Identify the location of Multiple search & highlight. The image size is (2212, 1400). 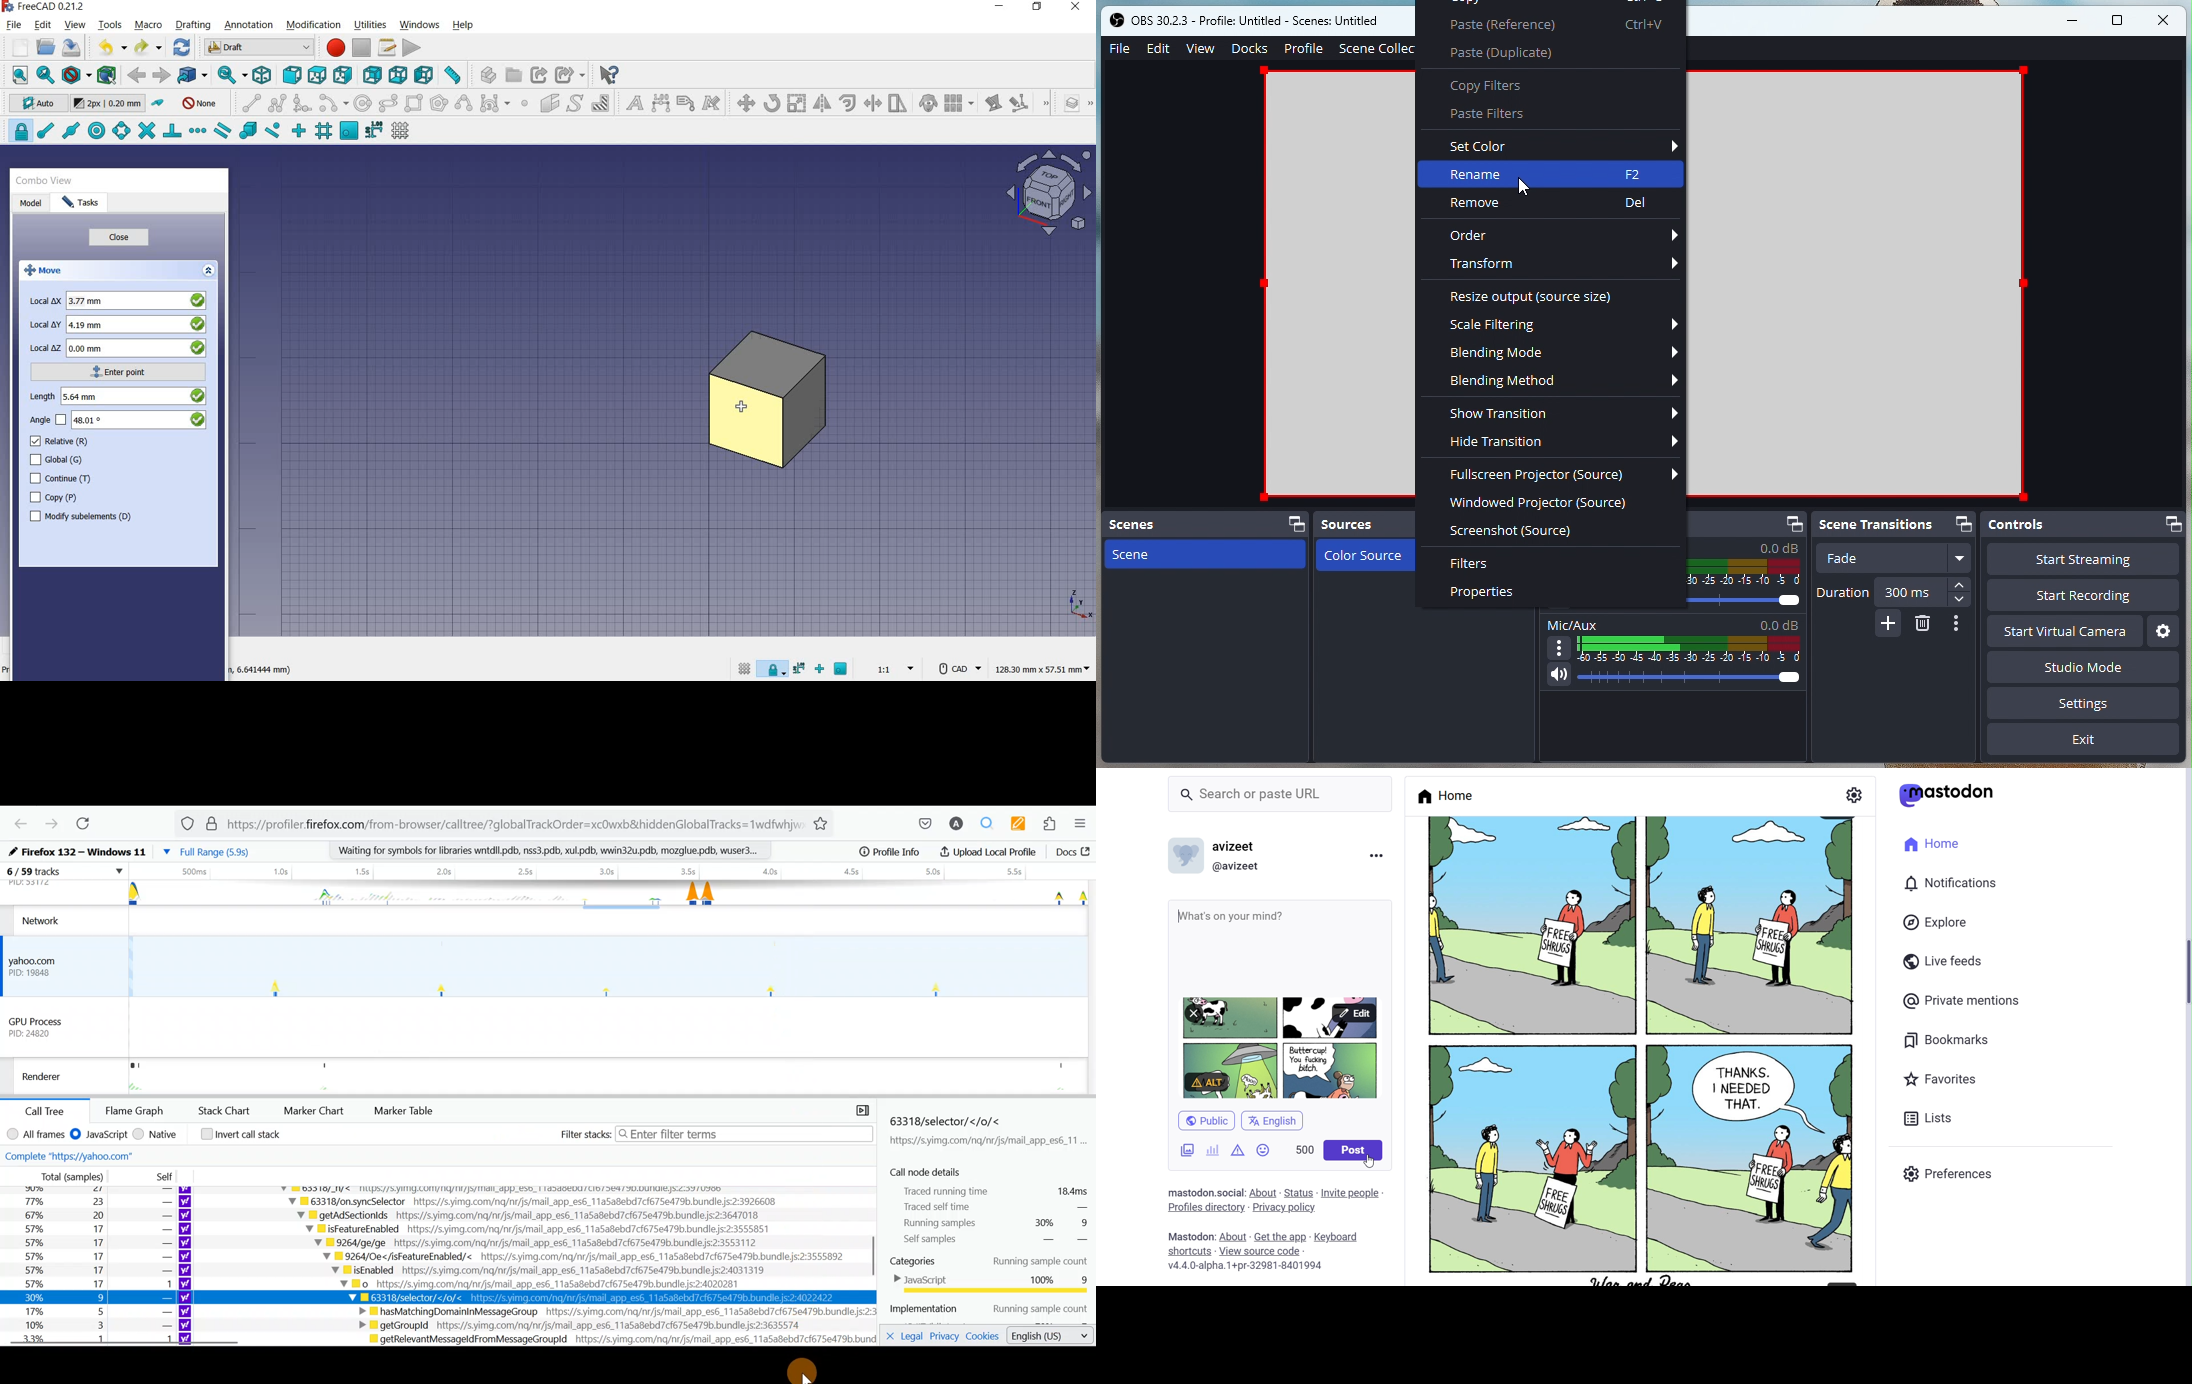
(991, 823).